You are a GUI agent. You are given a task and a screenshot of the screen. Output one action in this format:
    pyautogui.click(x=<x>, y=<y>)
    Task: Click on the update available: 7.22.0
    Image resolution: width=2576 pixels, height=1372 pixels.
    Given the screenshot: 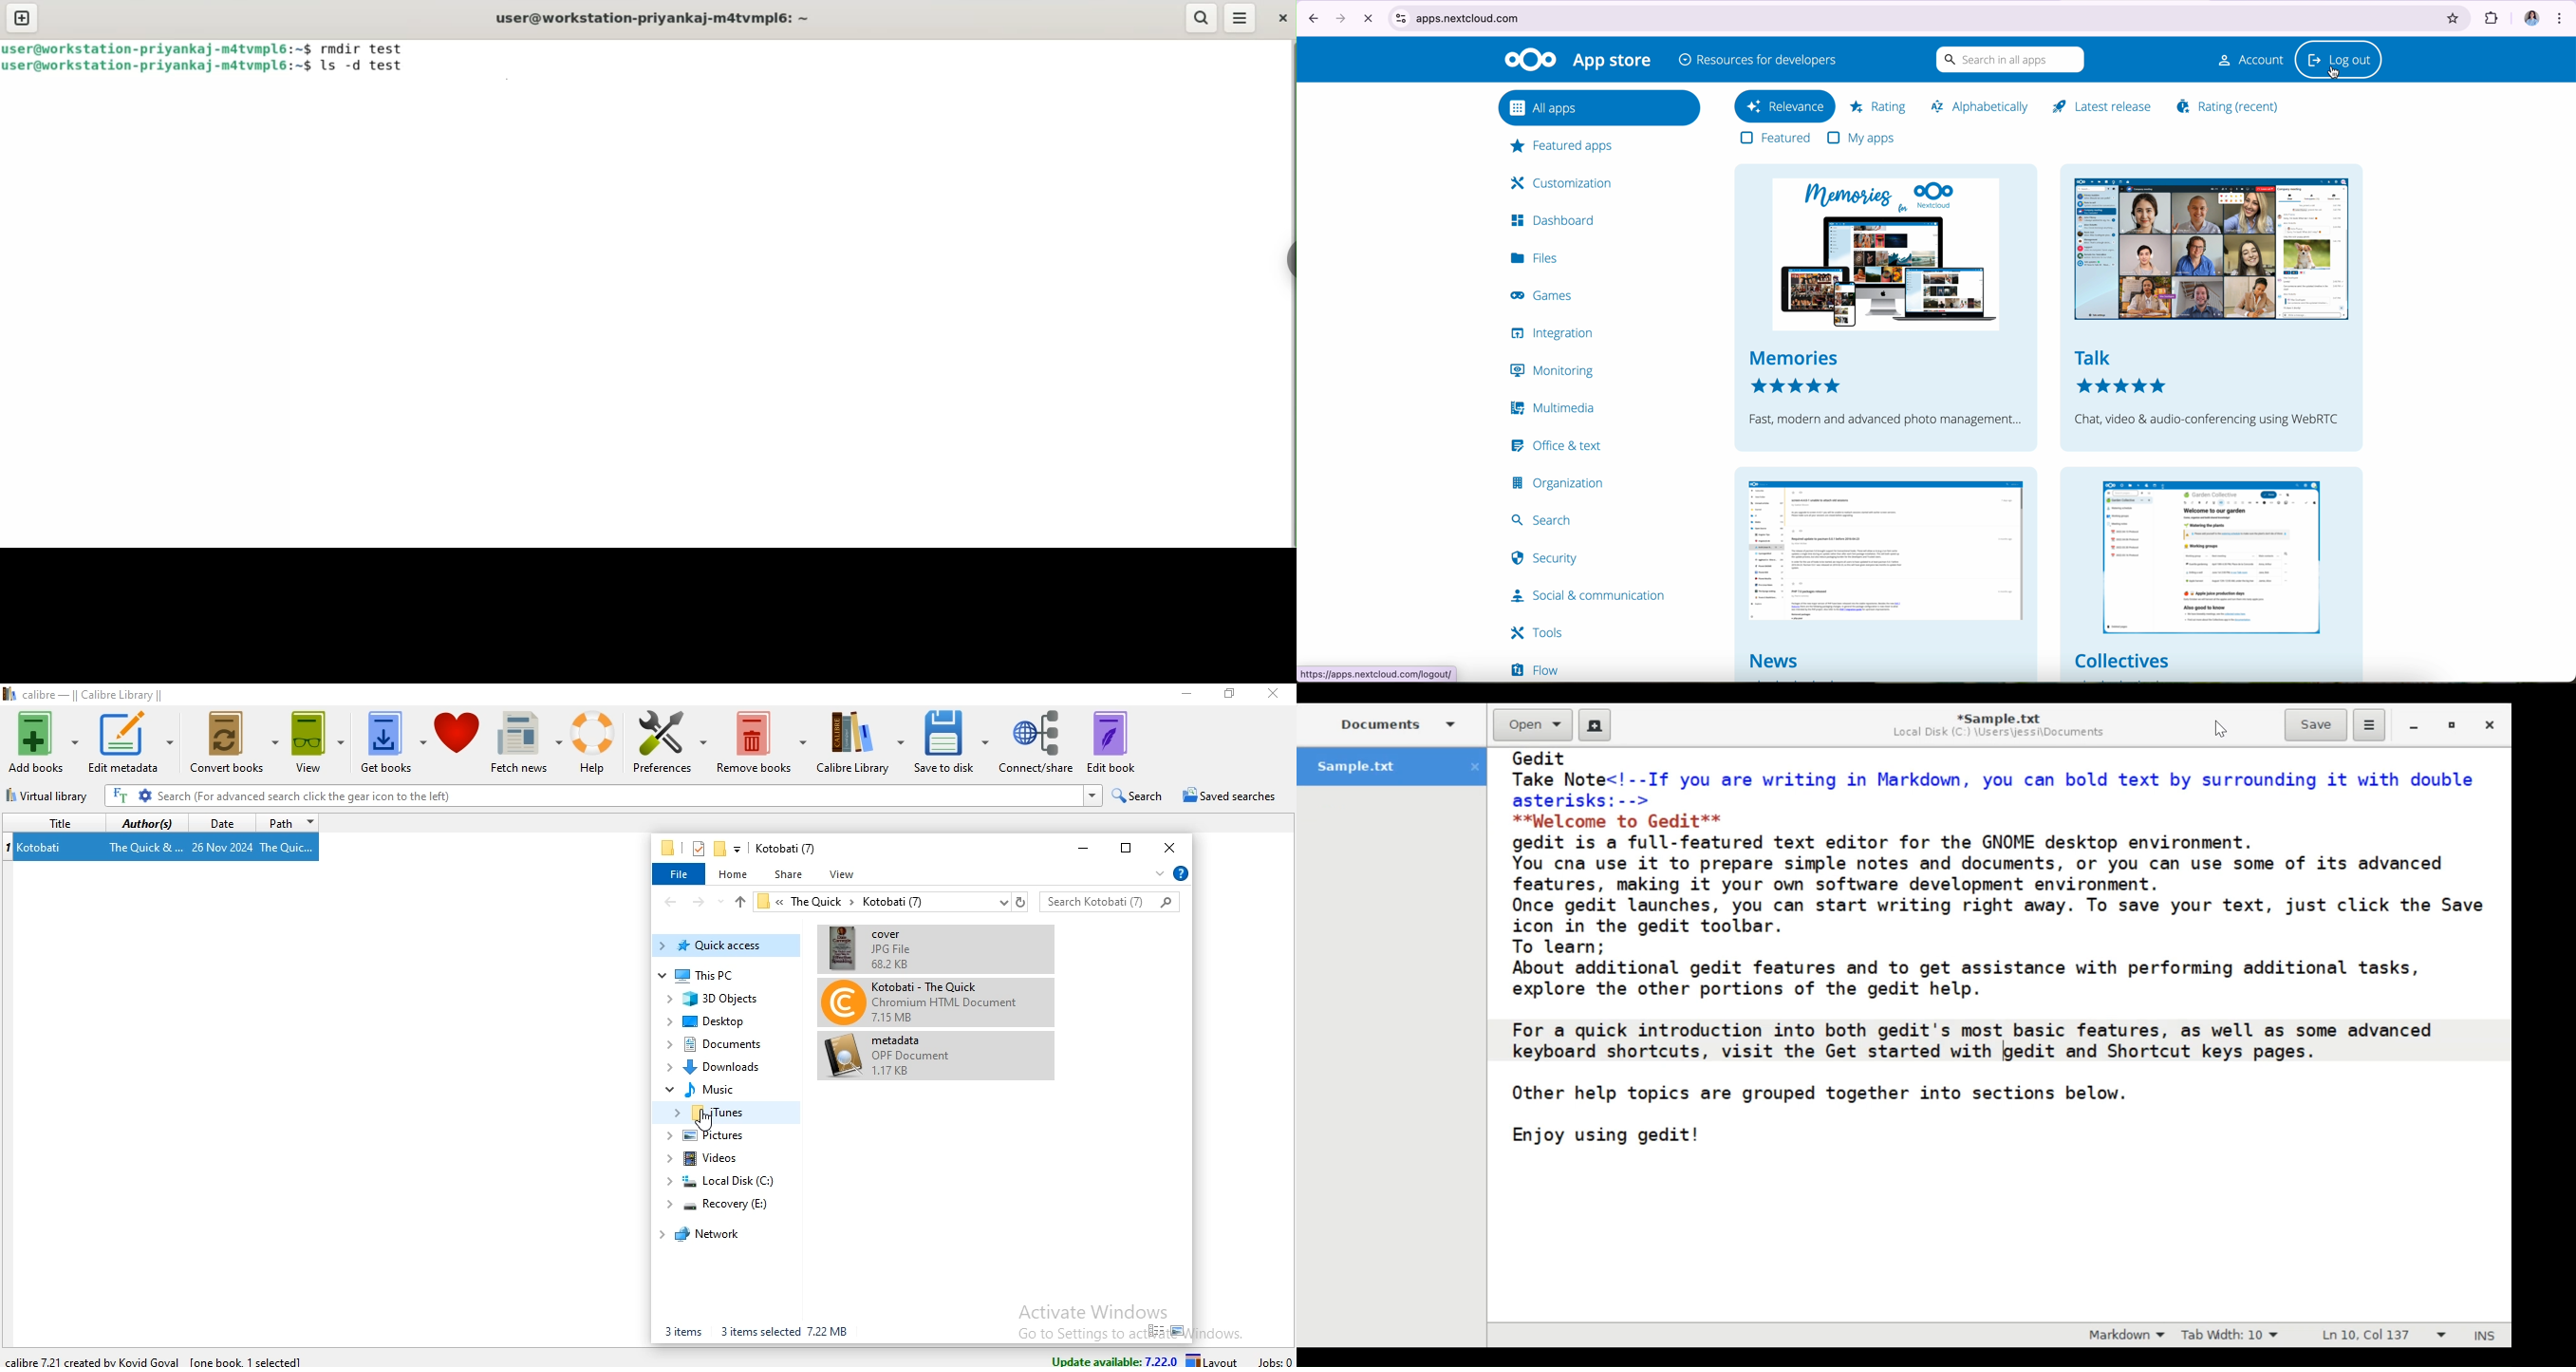 What is the action you would take?
    pyautogui.click(x=1112, y=1358)
    